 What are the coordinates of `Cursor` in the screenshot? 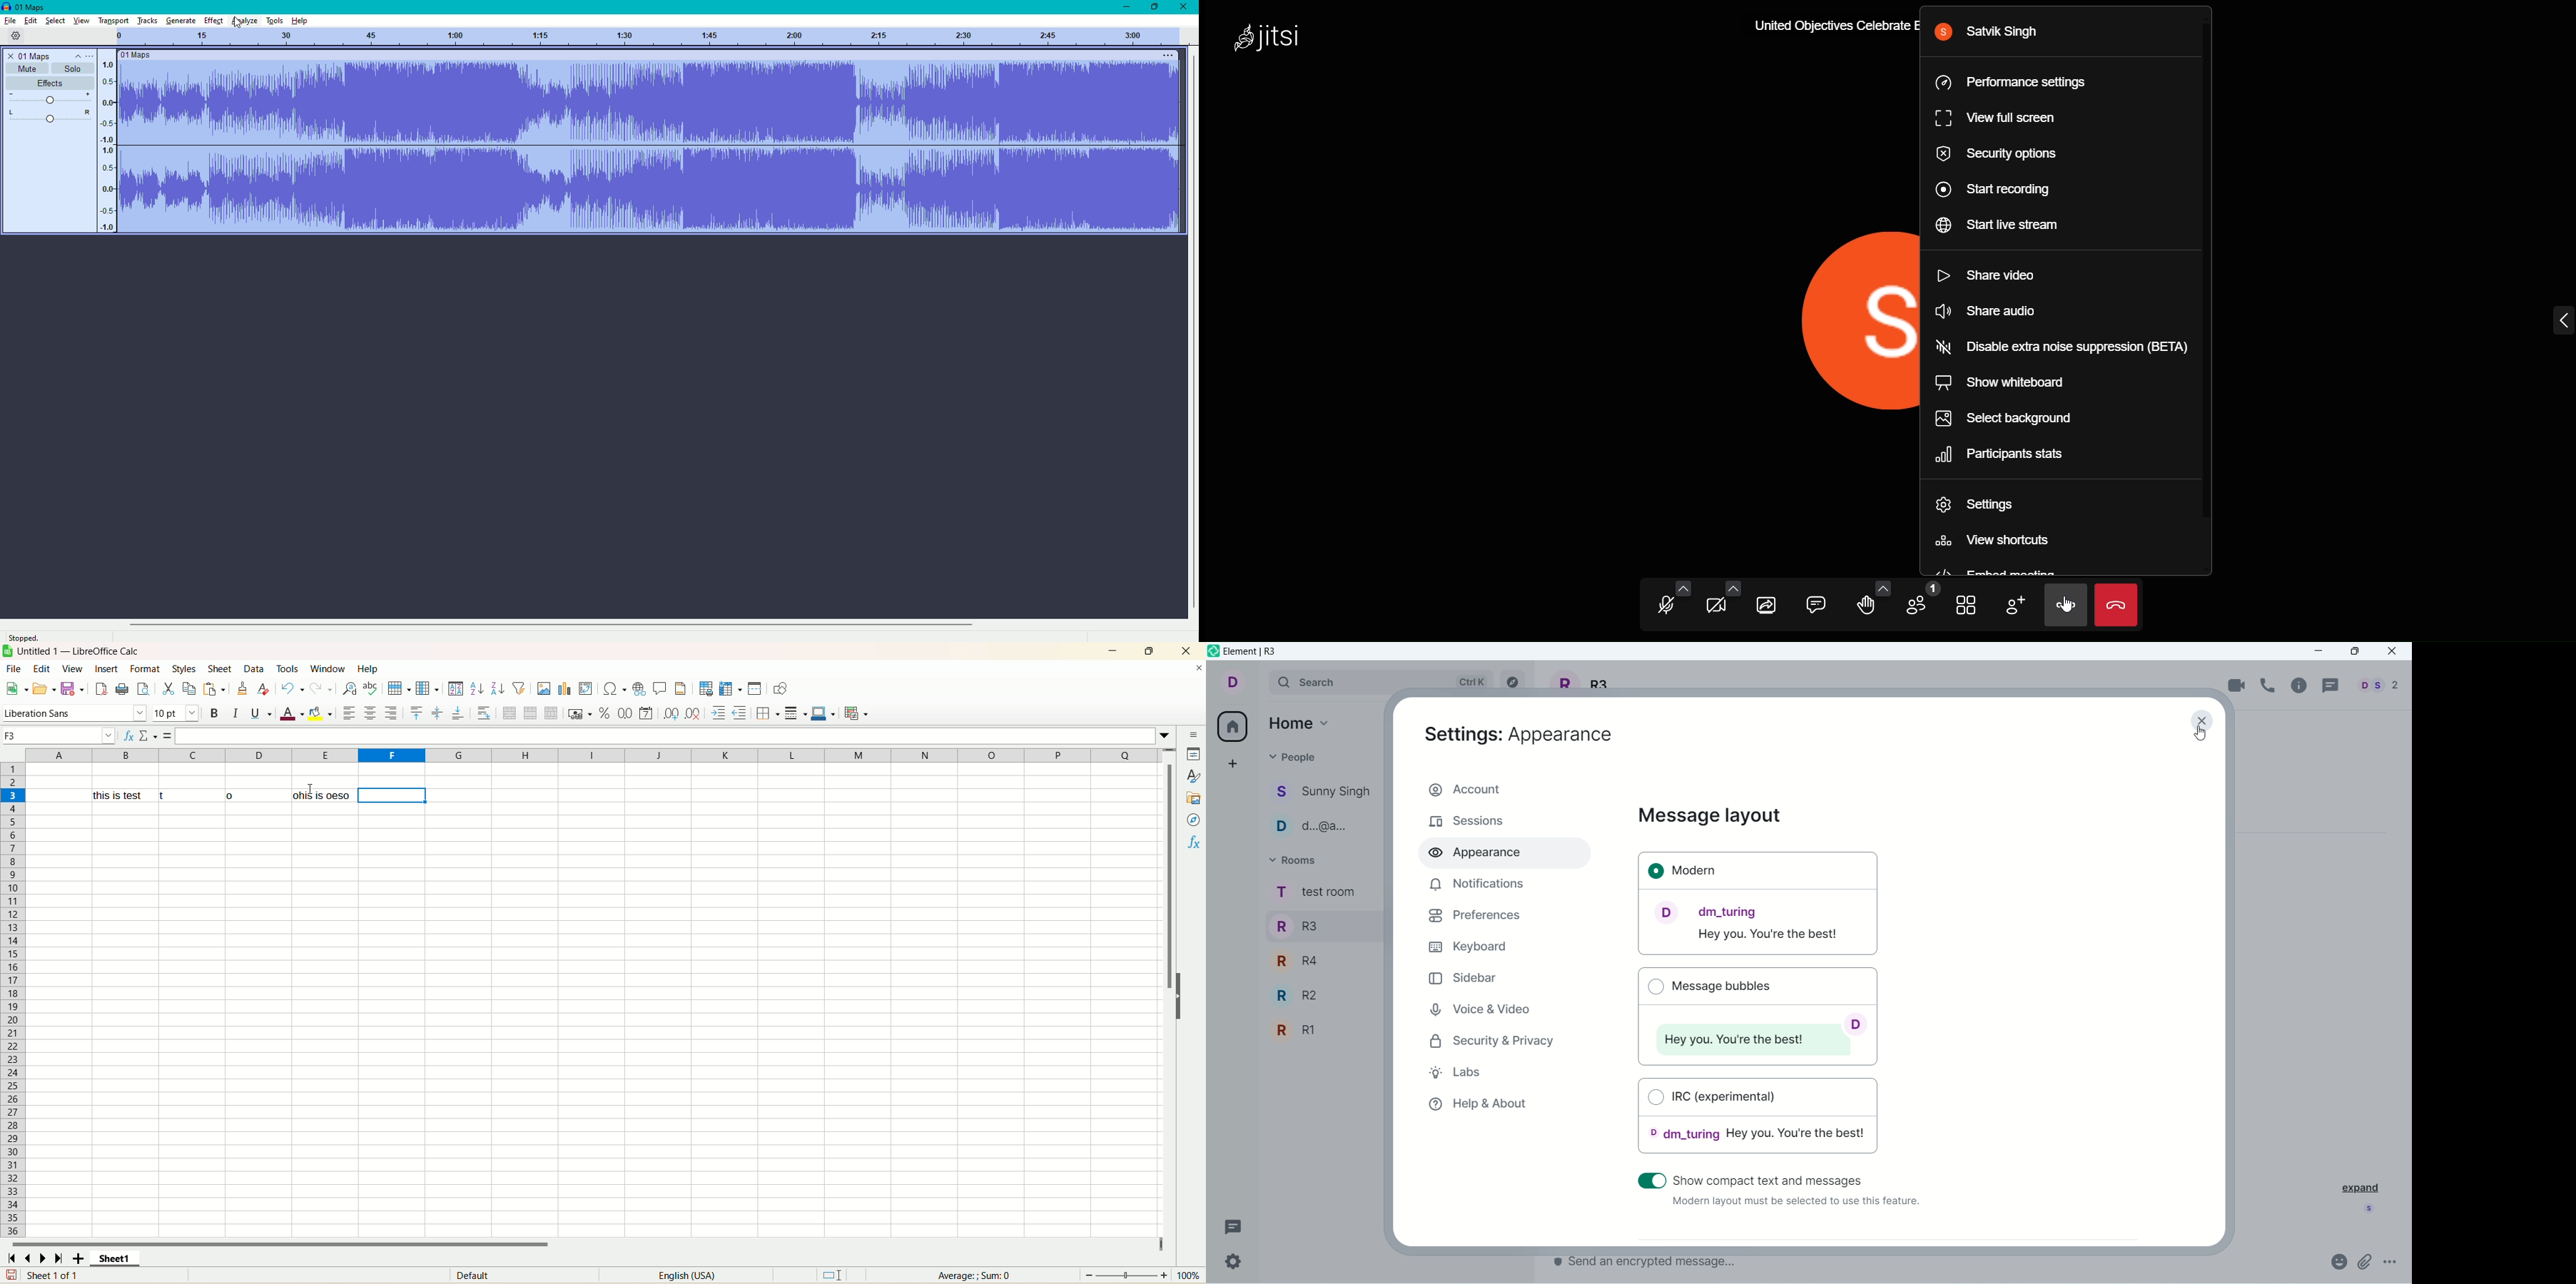 It's located at (311, 788).